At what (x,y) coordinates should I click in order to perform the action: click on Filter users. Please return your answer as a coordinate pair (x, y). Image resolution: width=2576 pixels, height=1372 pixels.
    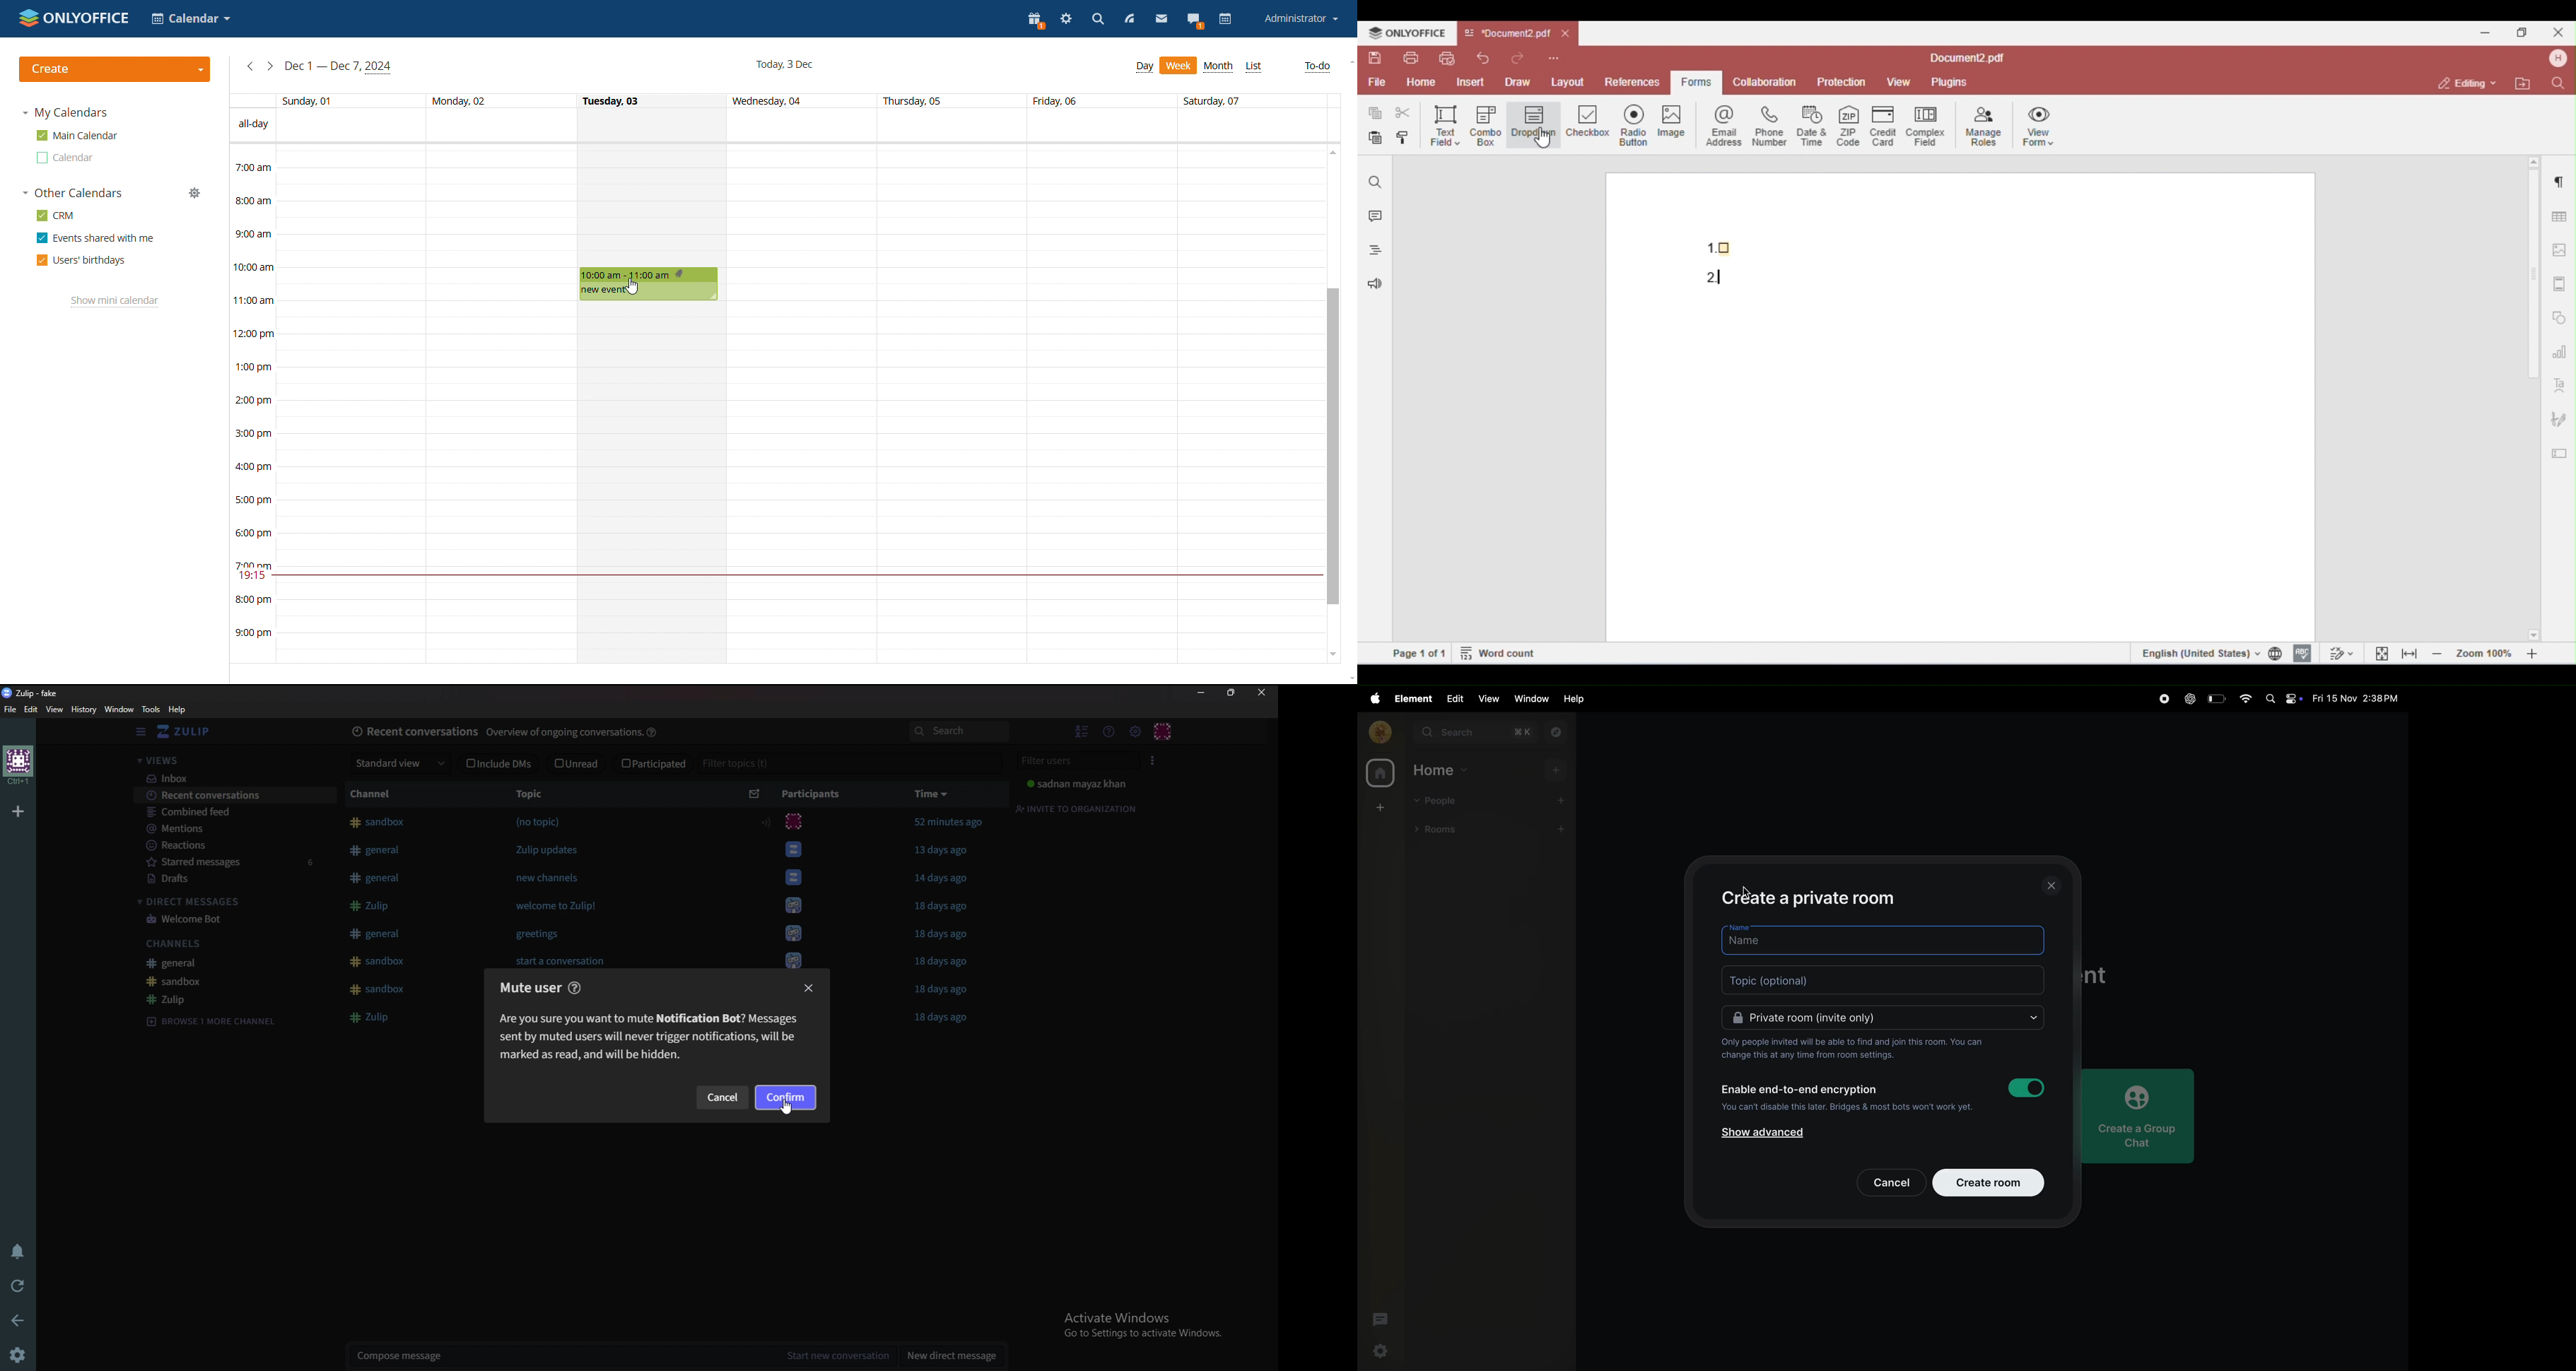
    Looking at the image, I should click on (1074, 761).